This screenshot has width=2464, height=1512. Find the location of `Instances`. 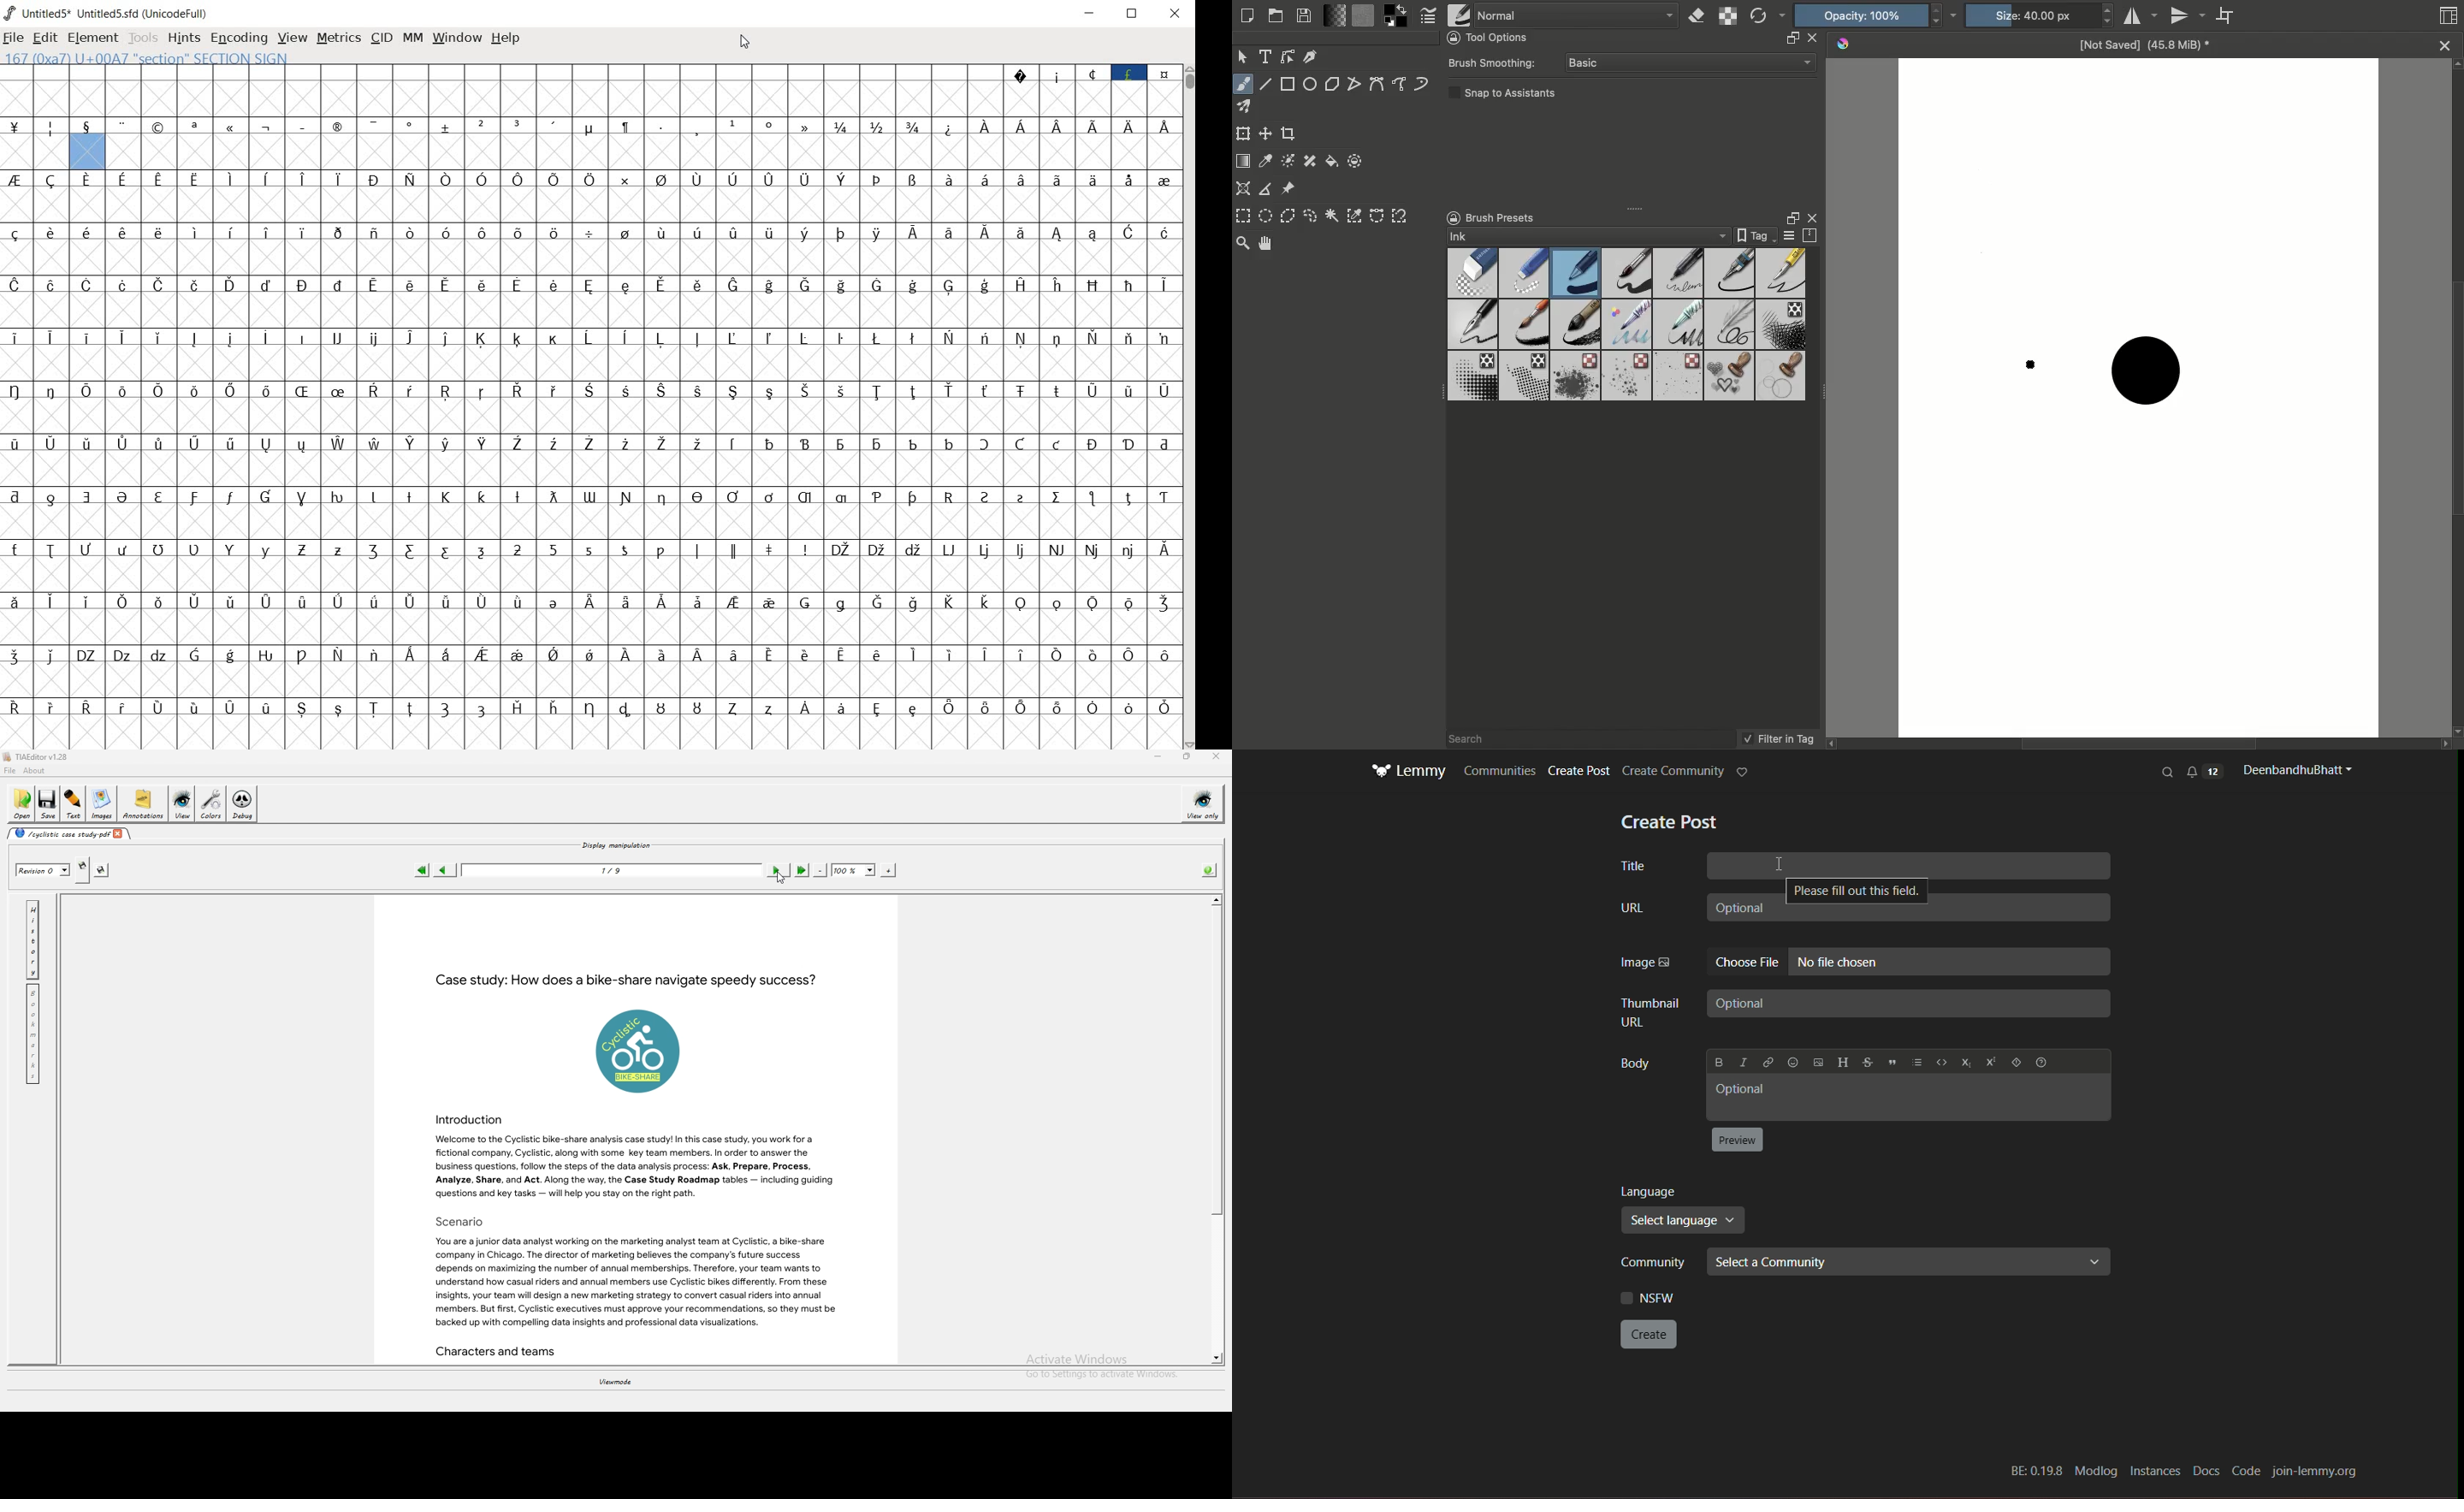

Instances is located at coordinates (2153, 1472).